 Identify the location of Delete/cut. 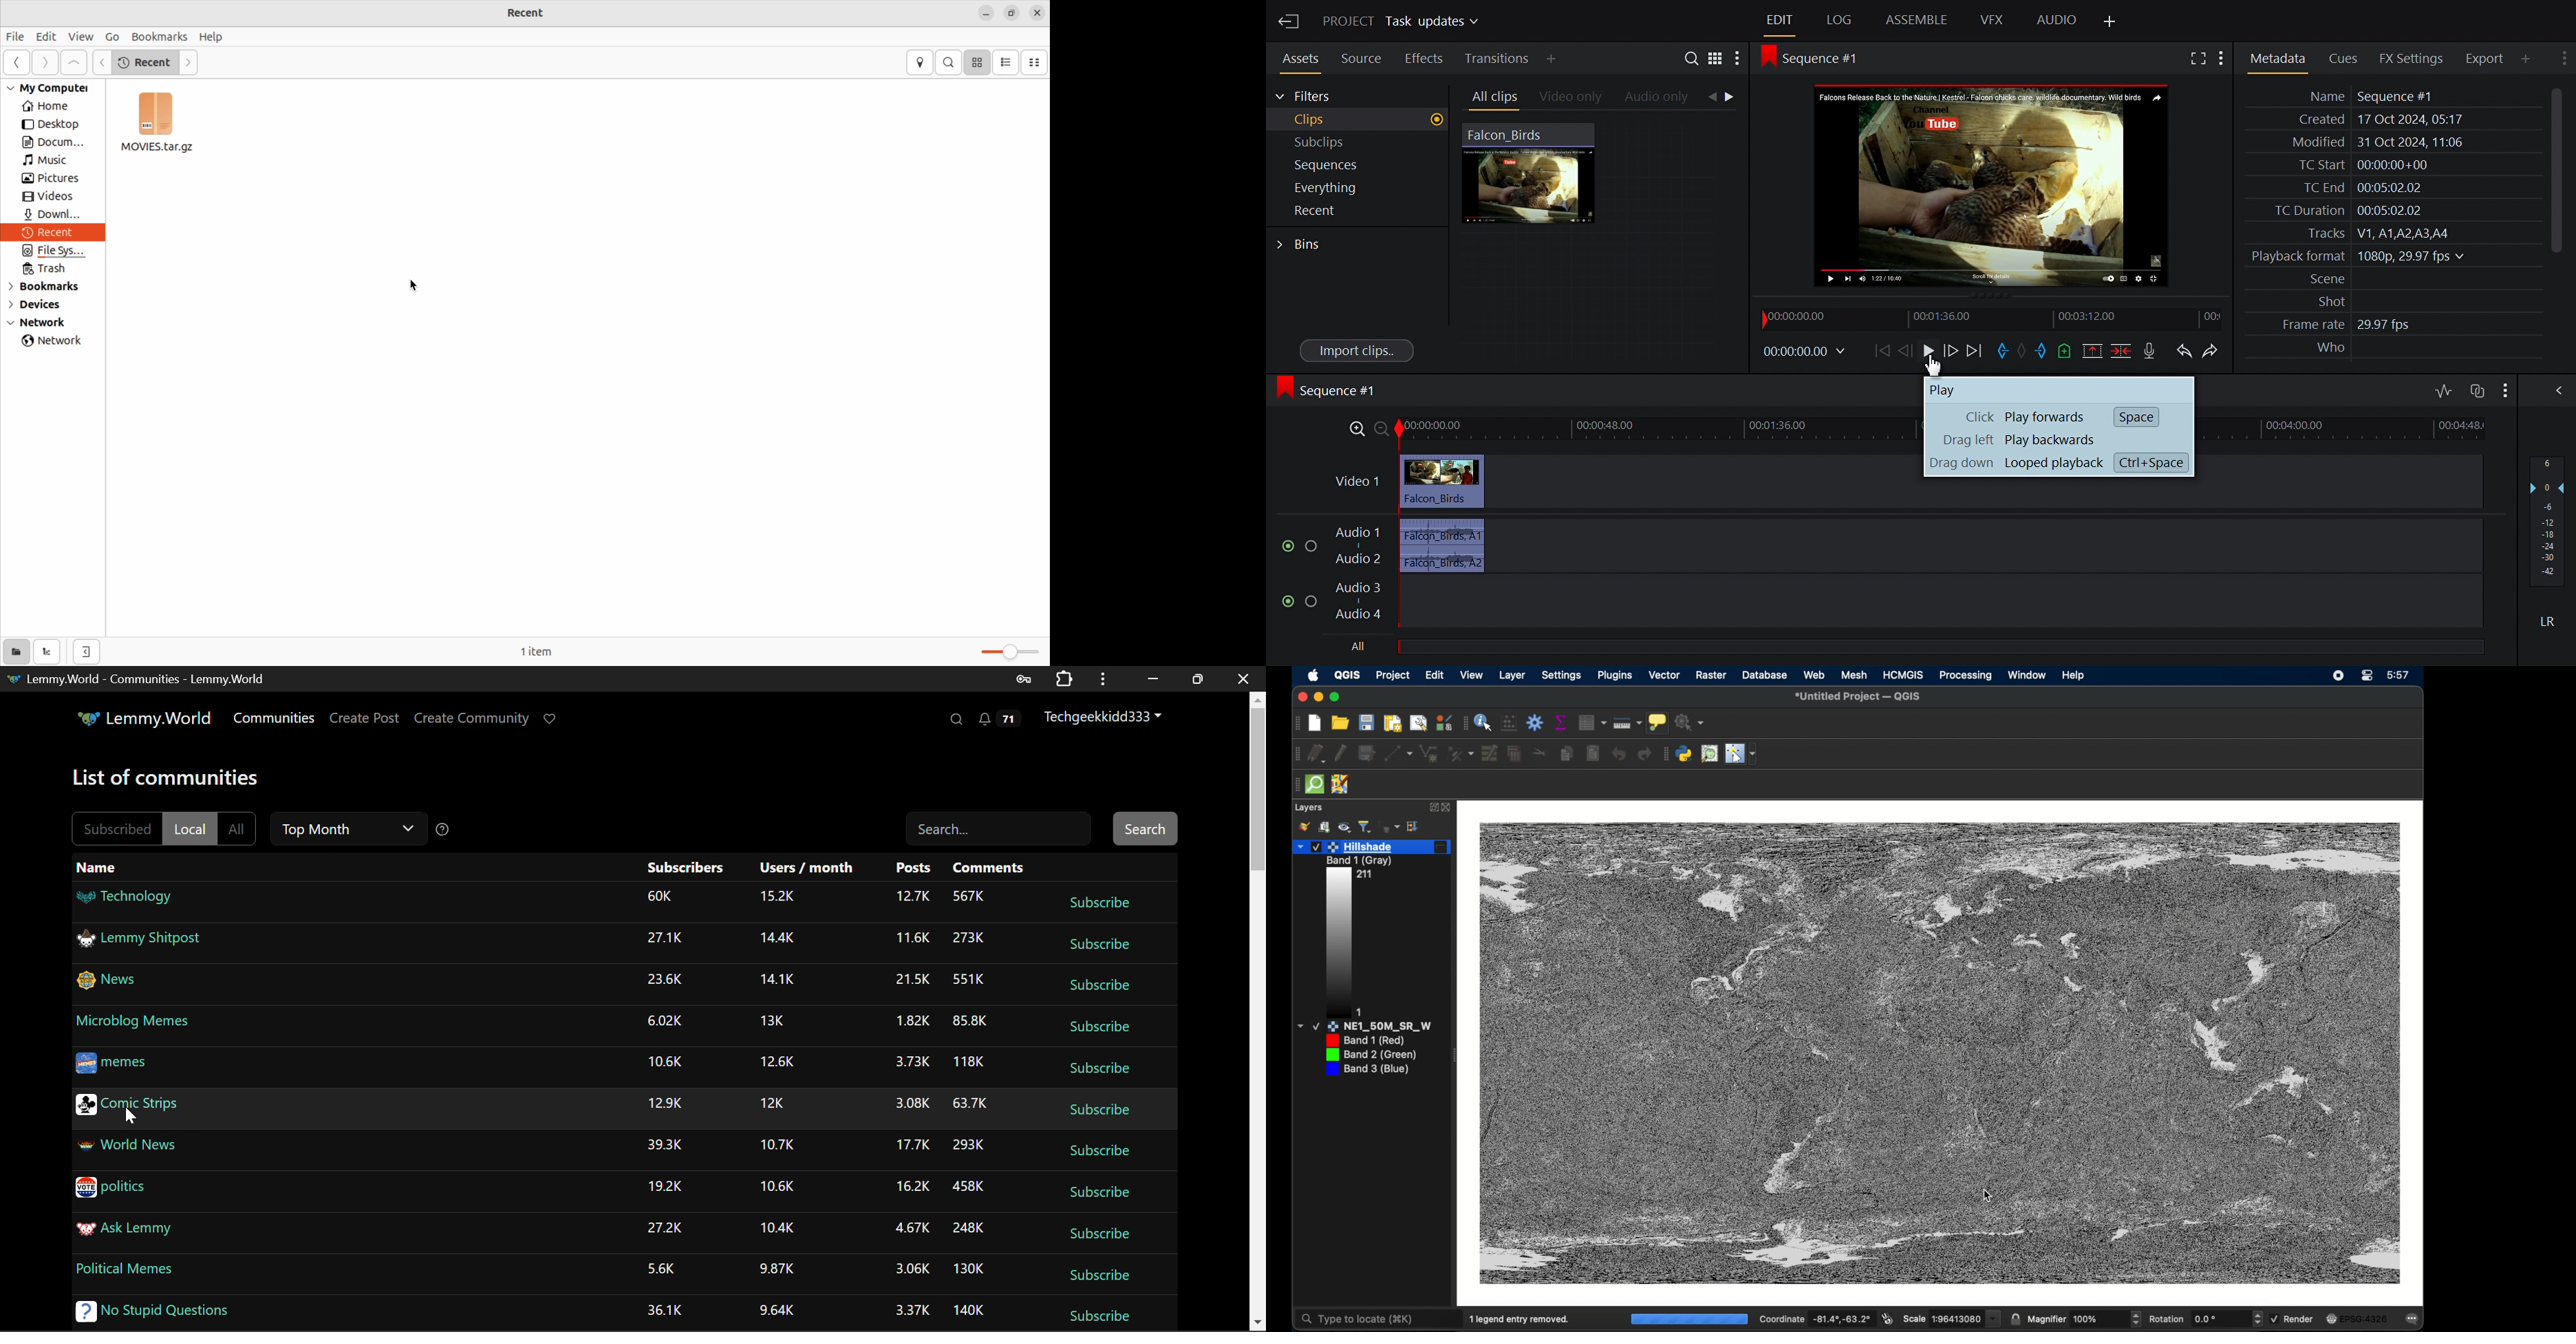
(2118, 351).